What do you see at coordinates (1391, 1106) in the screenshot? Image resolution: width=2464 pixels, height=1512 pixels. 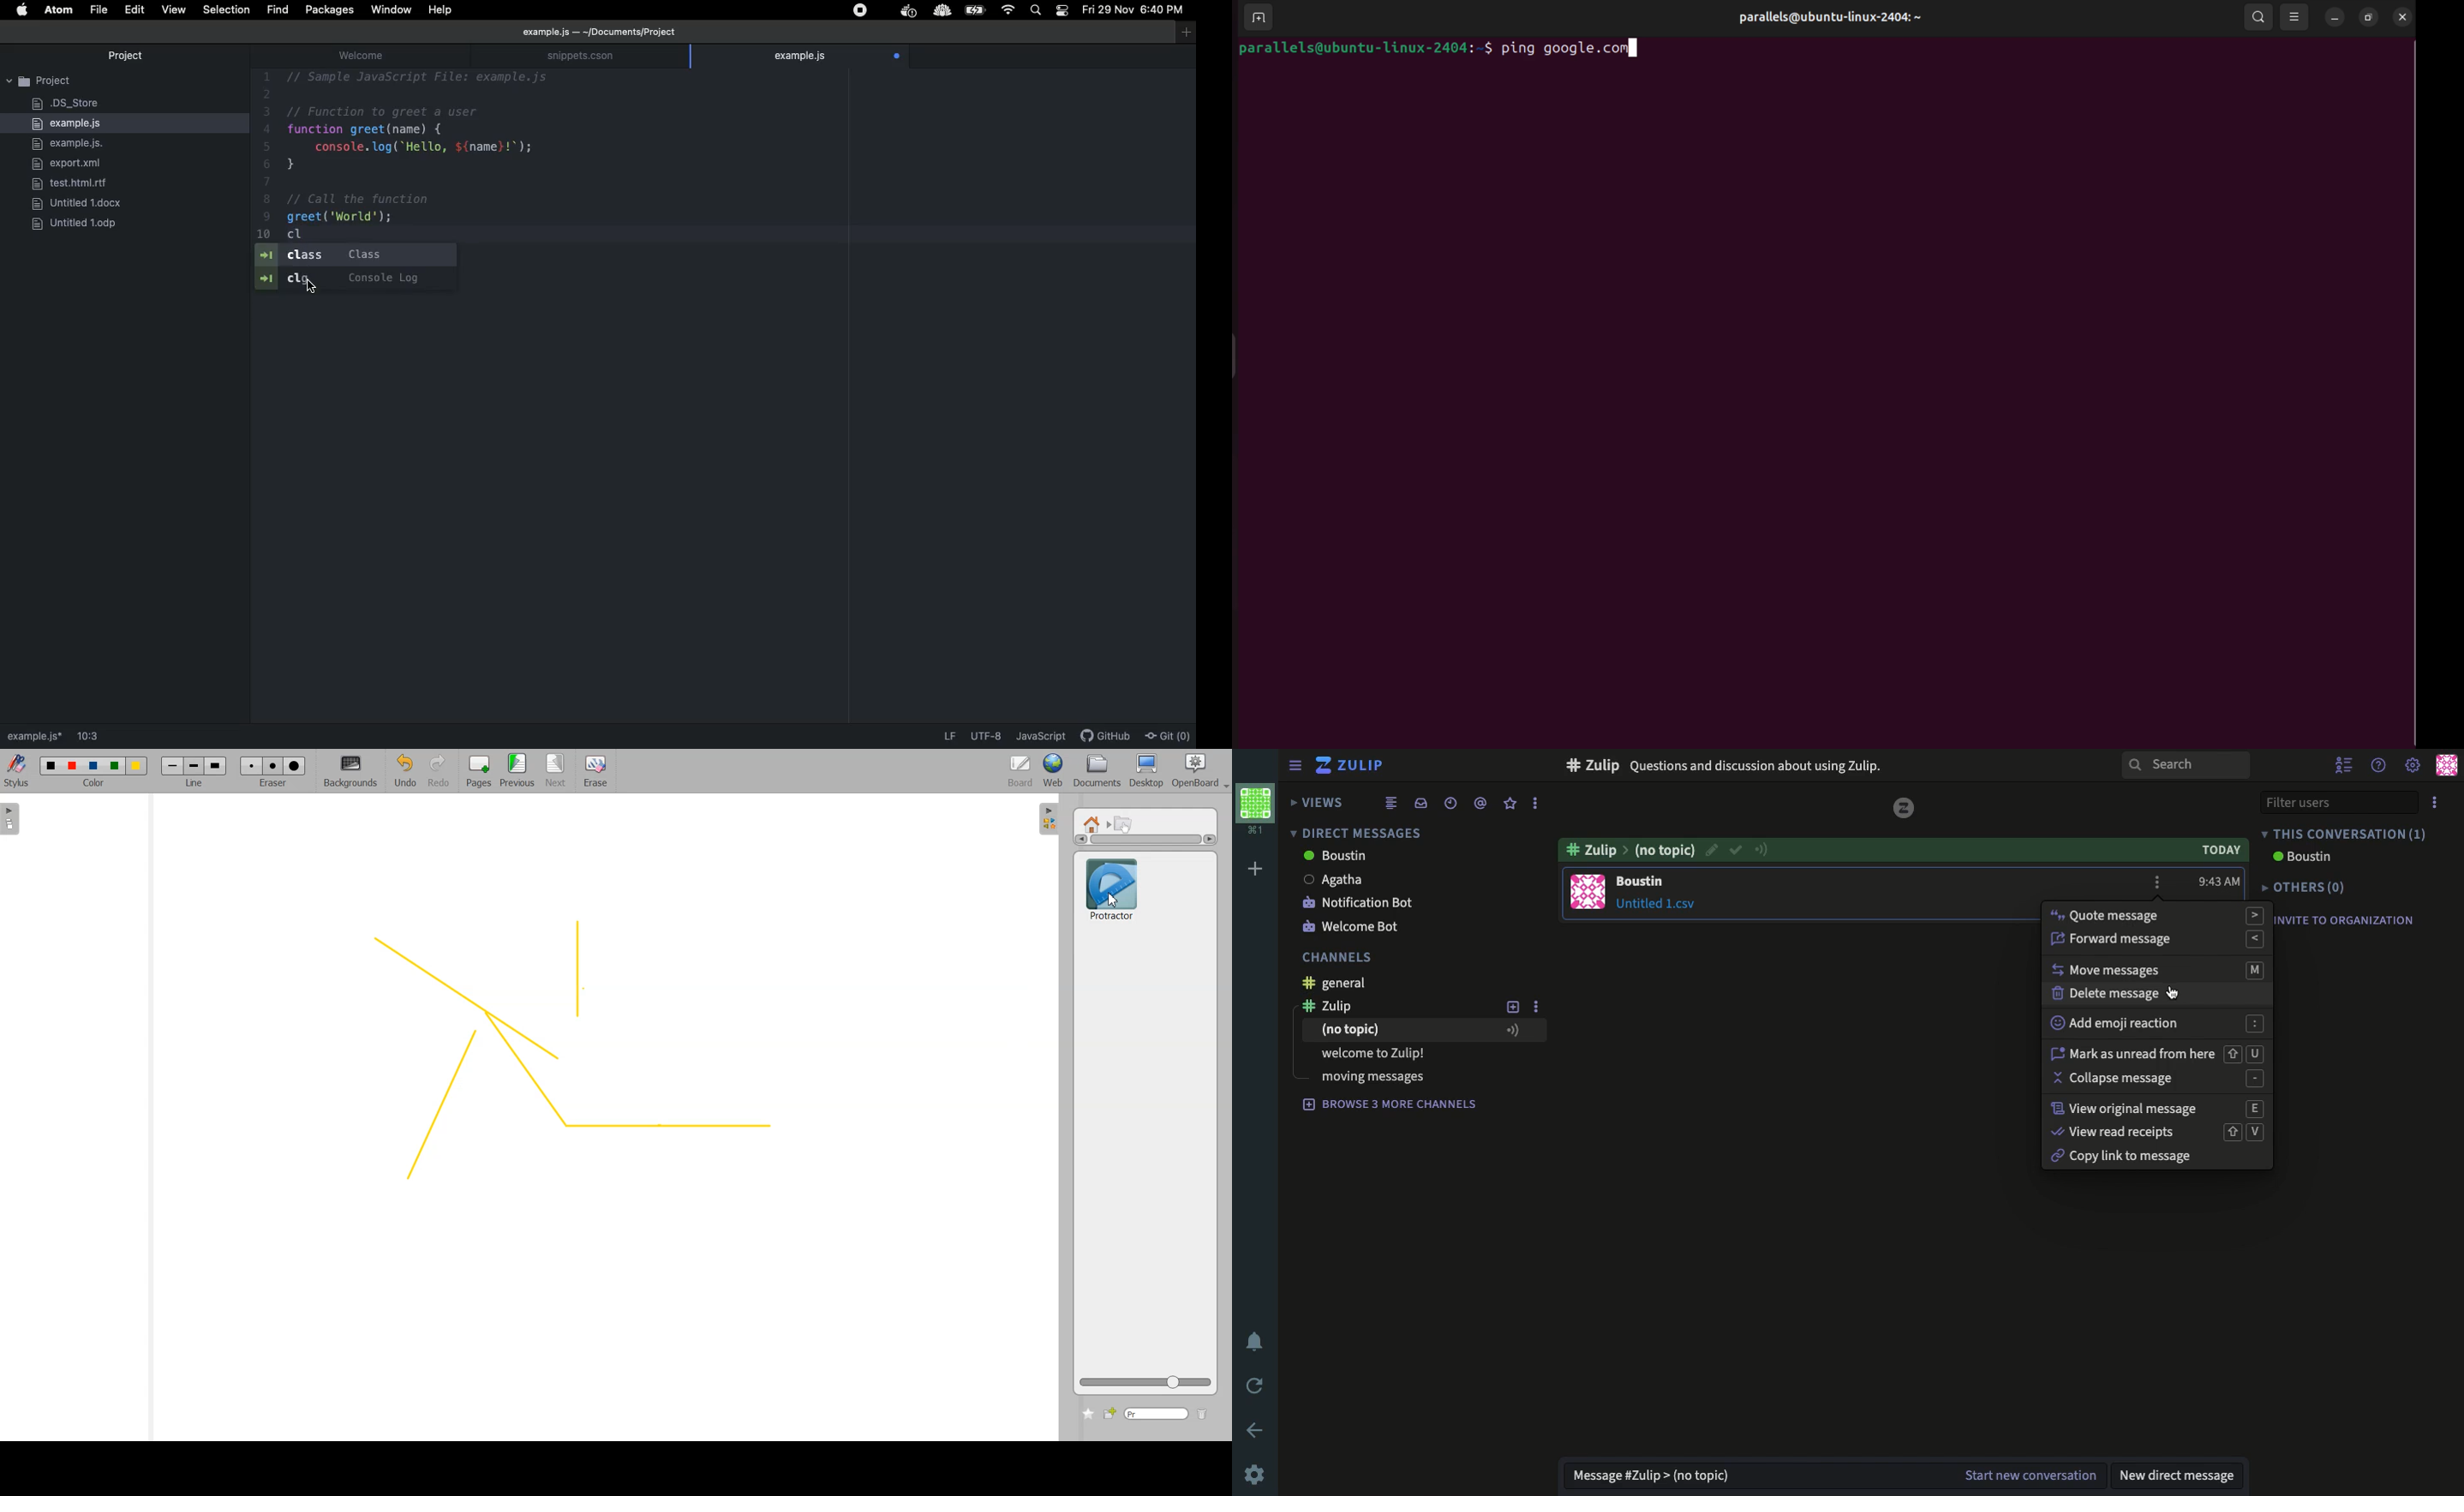 I see `Browse 3 more channels` at bounding box center [1391, 1106].